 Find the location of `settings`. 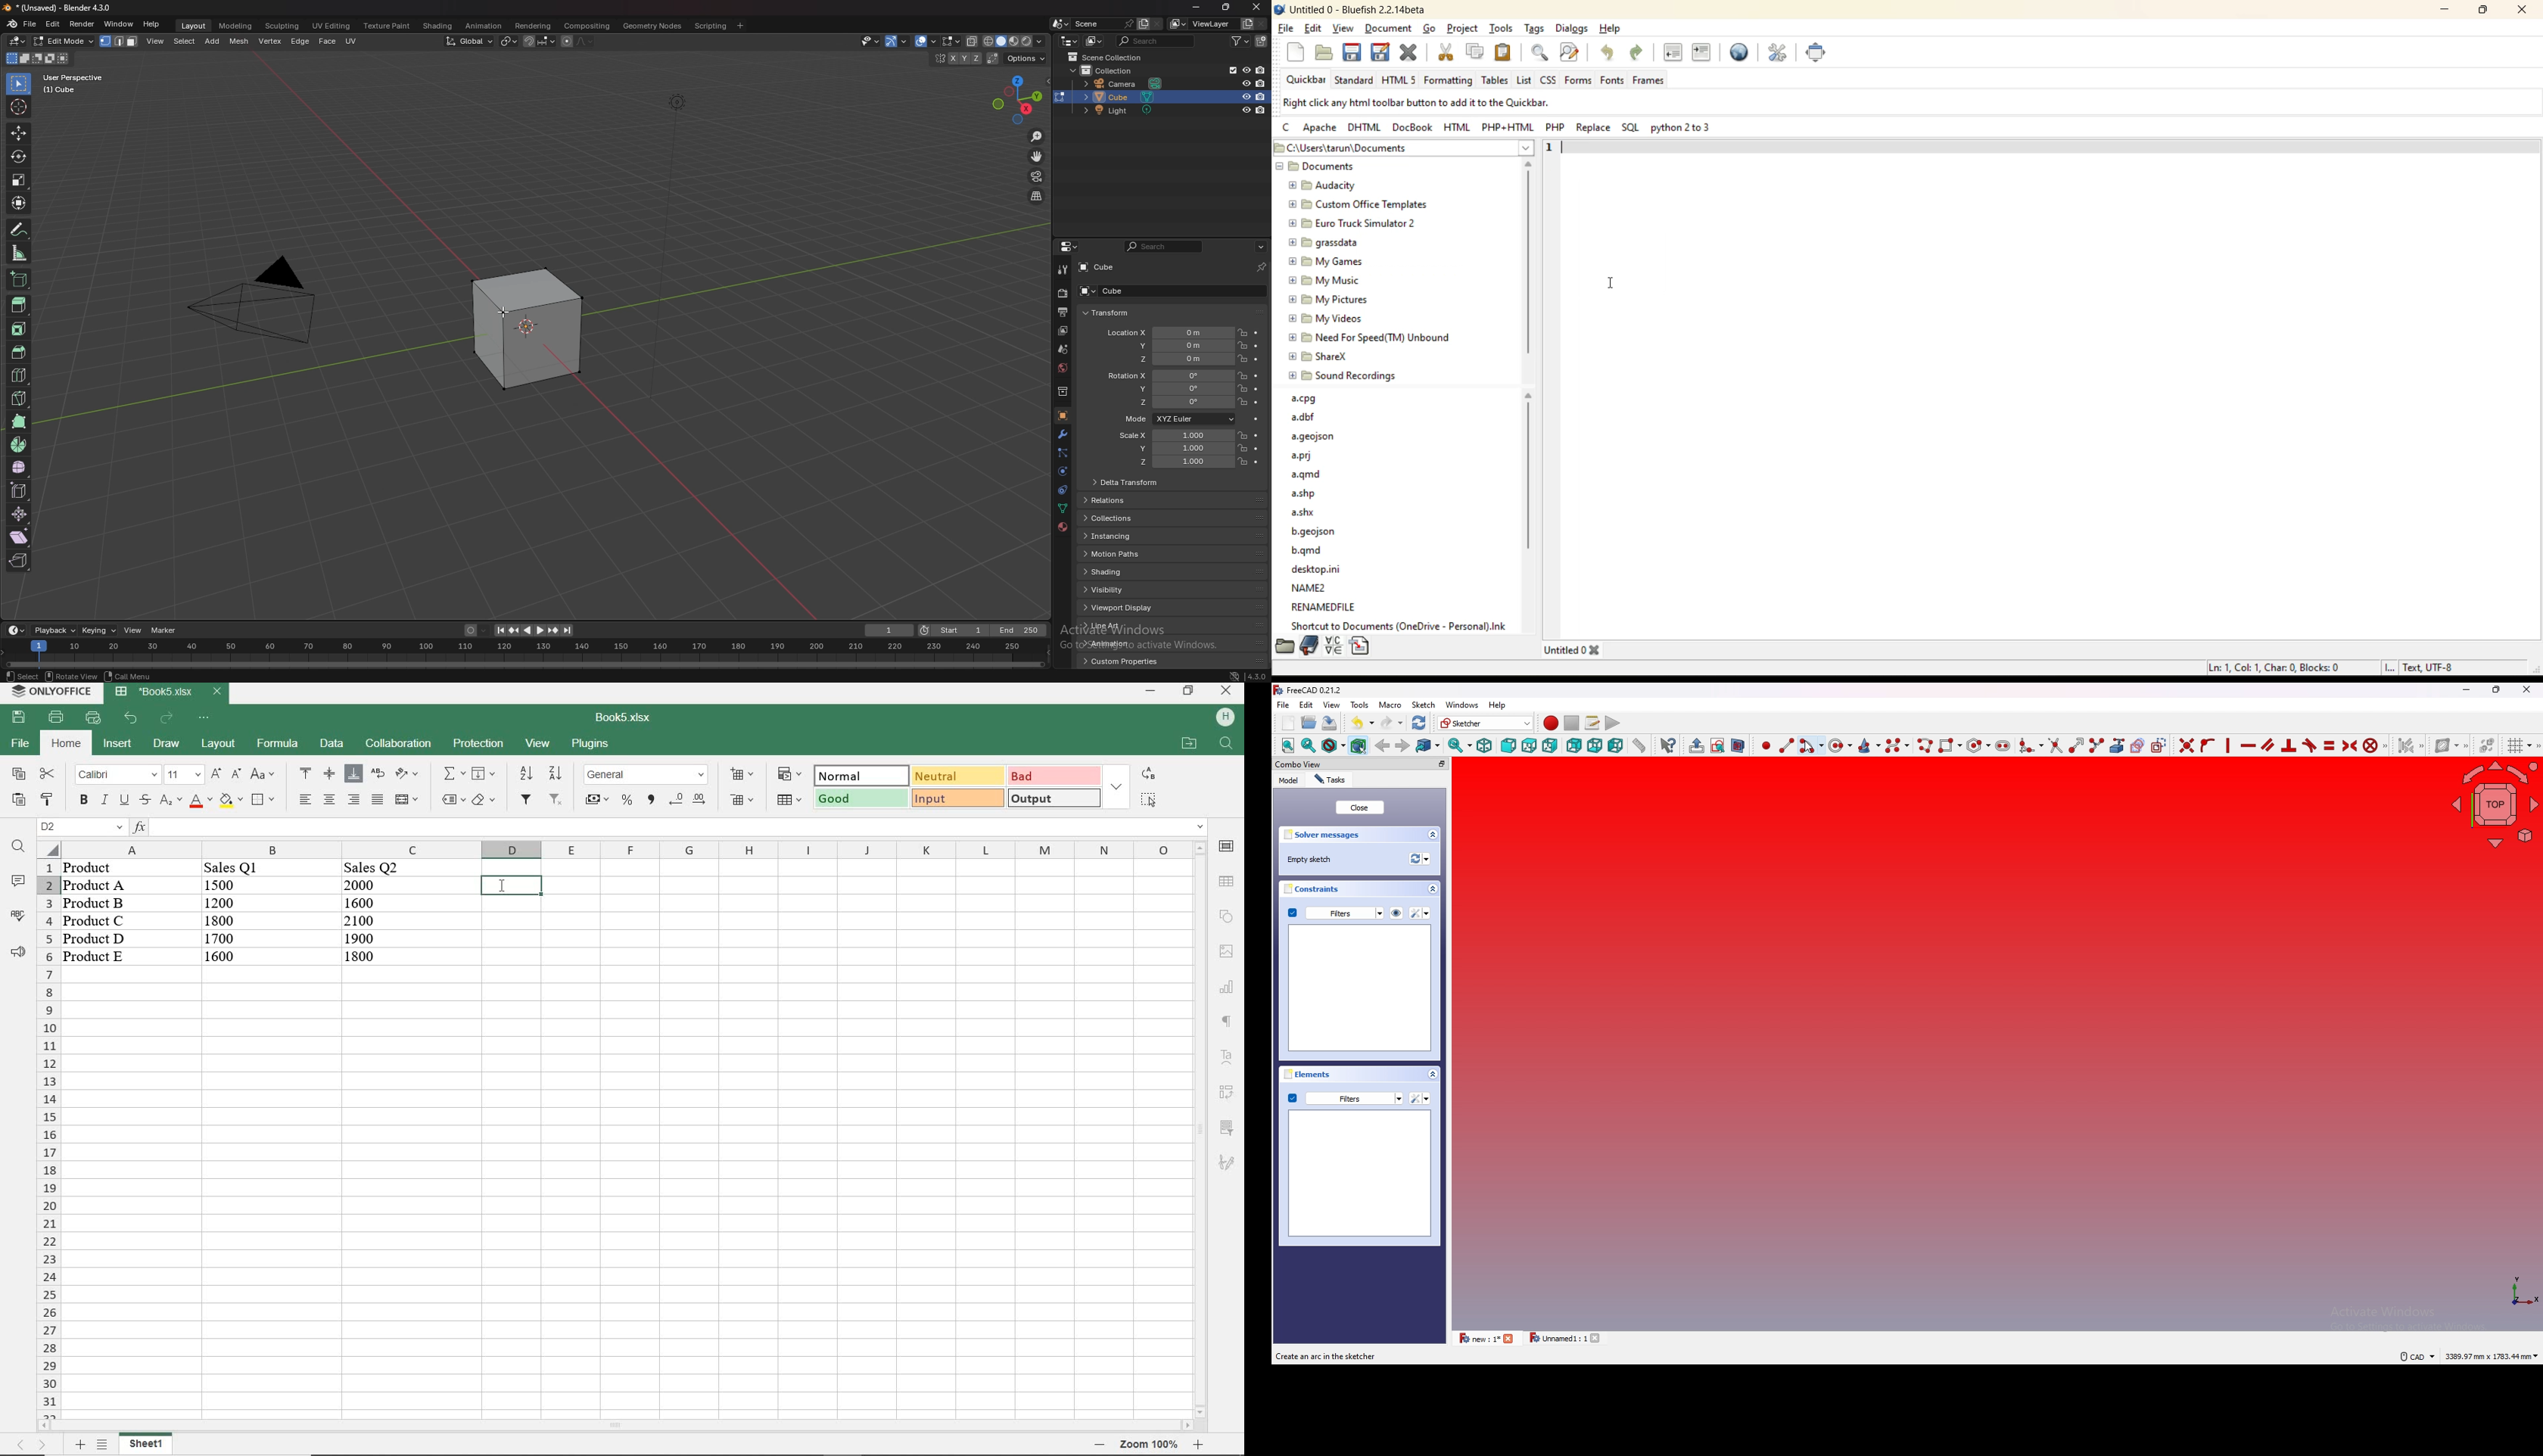

settings is located at coordinates (1420, 1098).